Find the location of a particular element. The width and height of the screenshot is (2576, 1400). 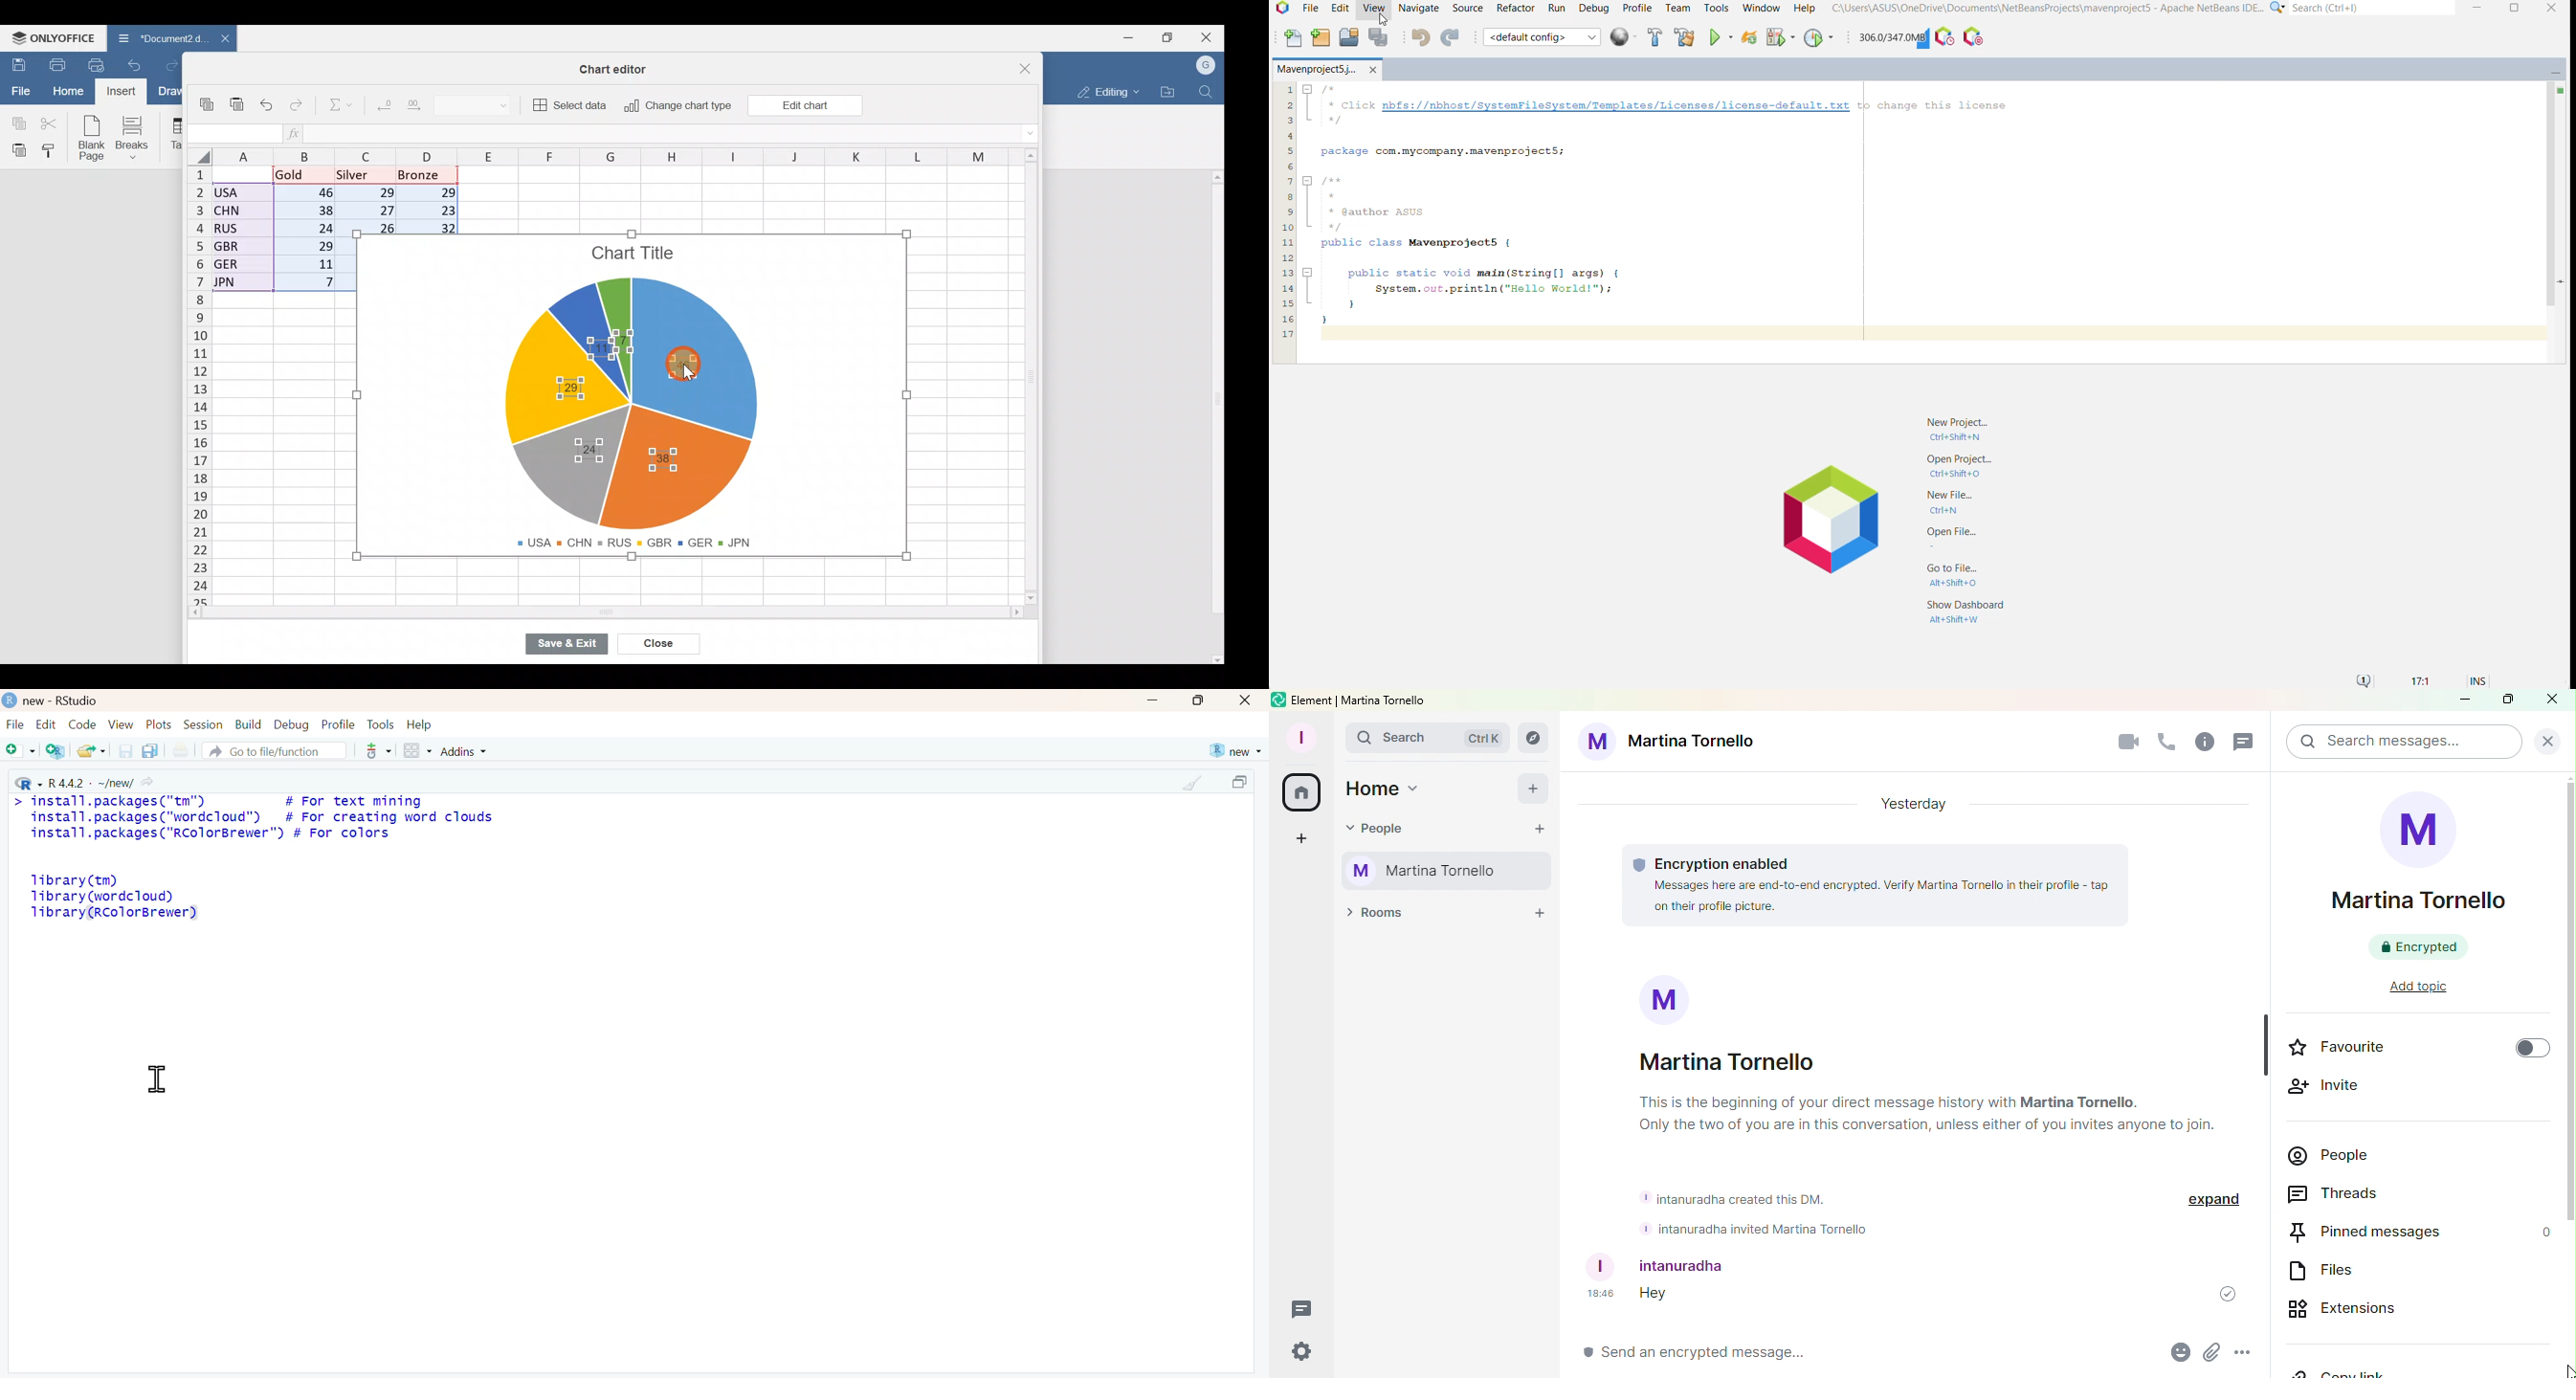

Cut is located at coordinates (50, 122).